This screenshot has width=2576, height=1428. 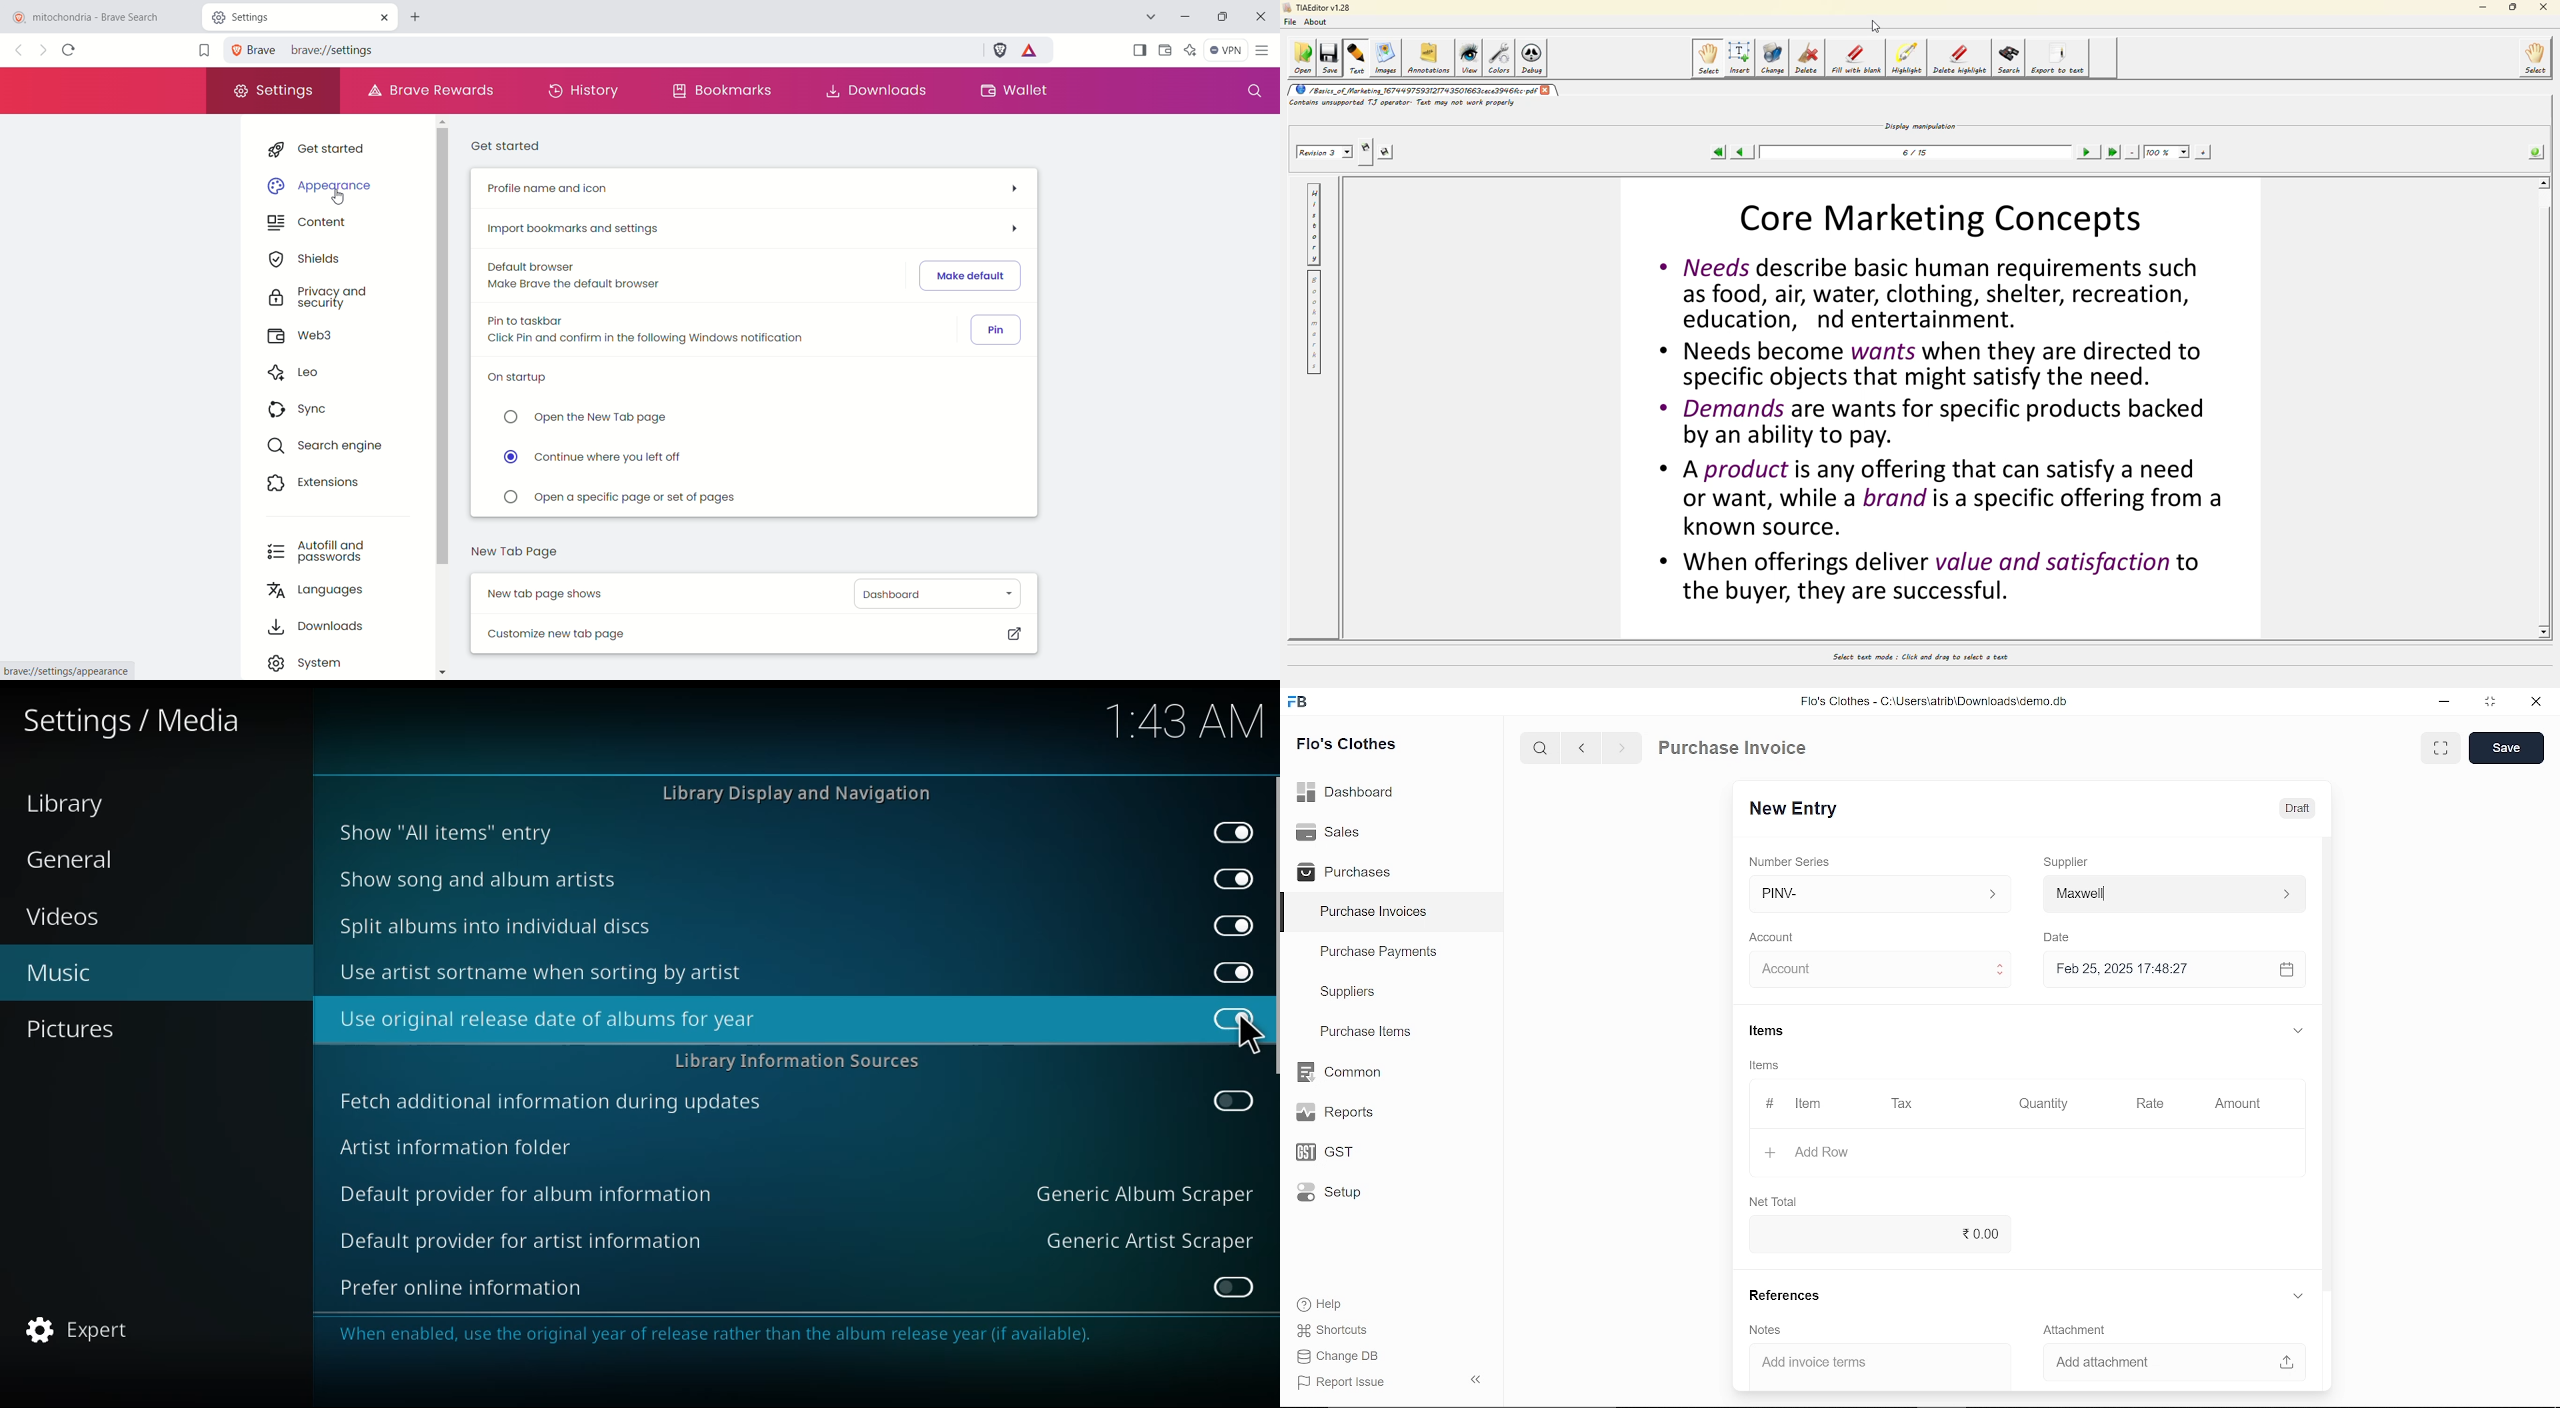 I want to click on ‘Number Series, so click(x=1796, y=861).